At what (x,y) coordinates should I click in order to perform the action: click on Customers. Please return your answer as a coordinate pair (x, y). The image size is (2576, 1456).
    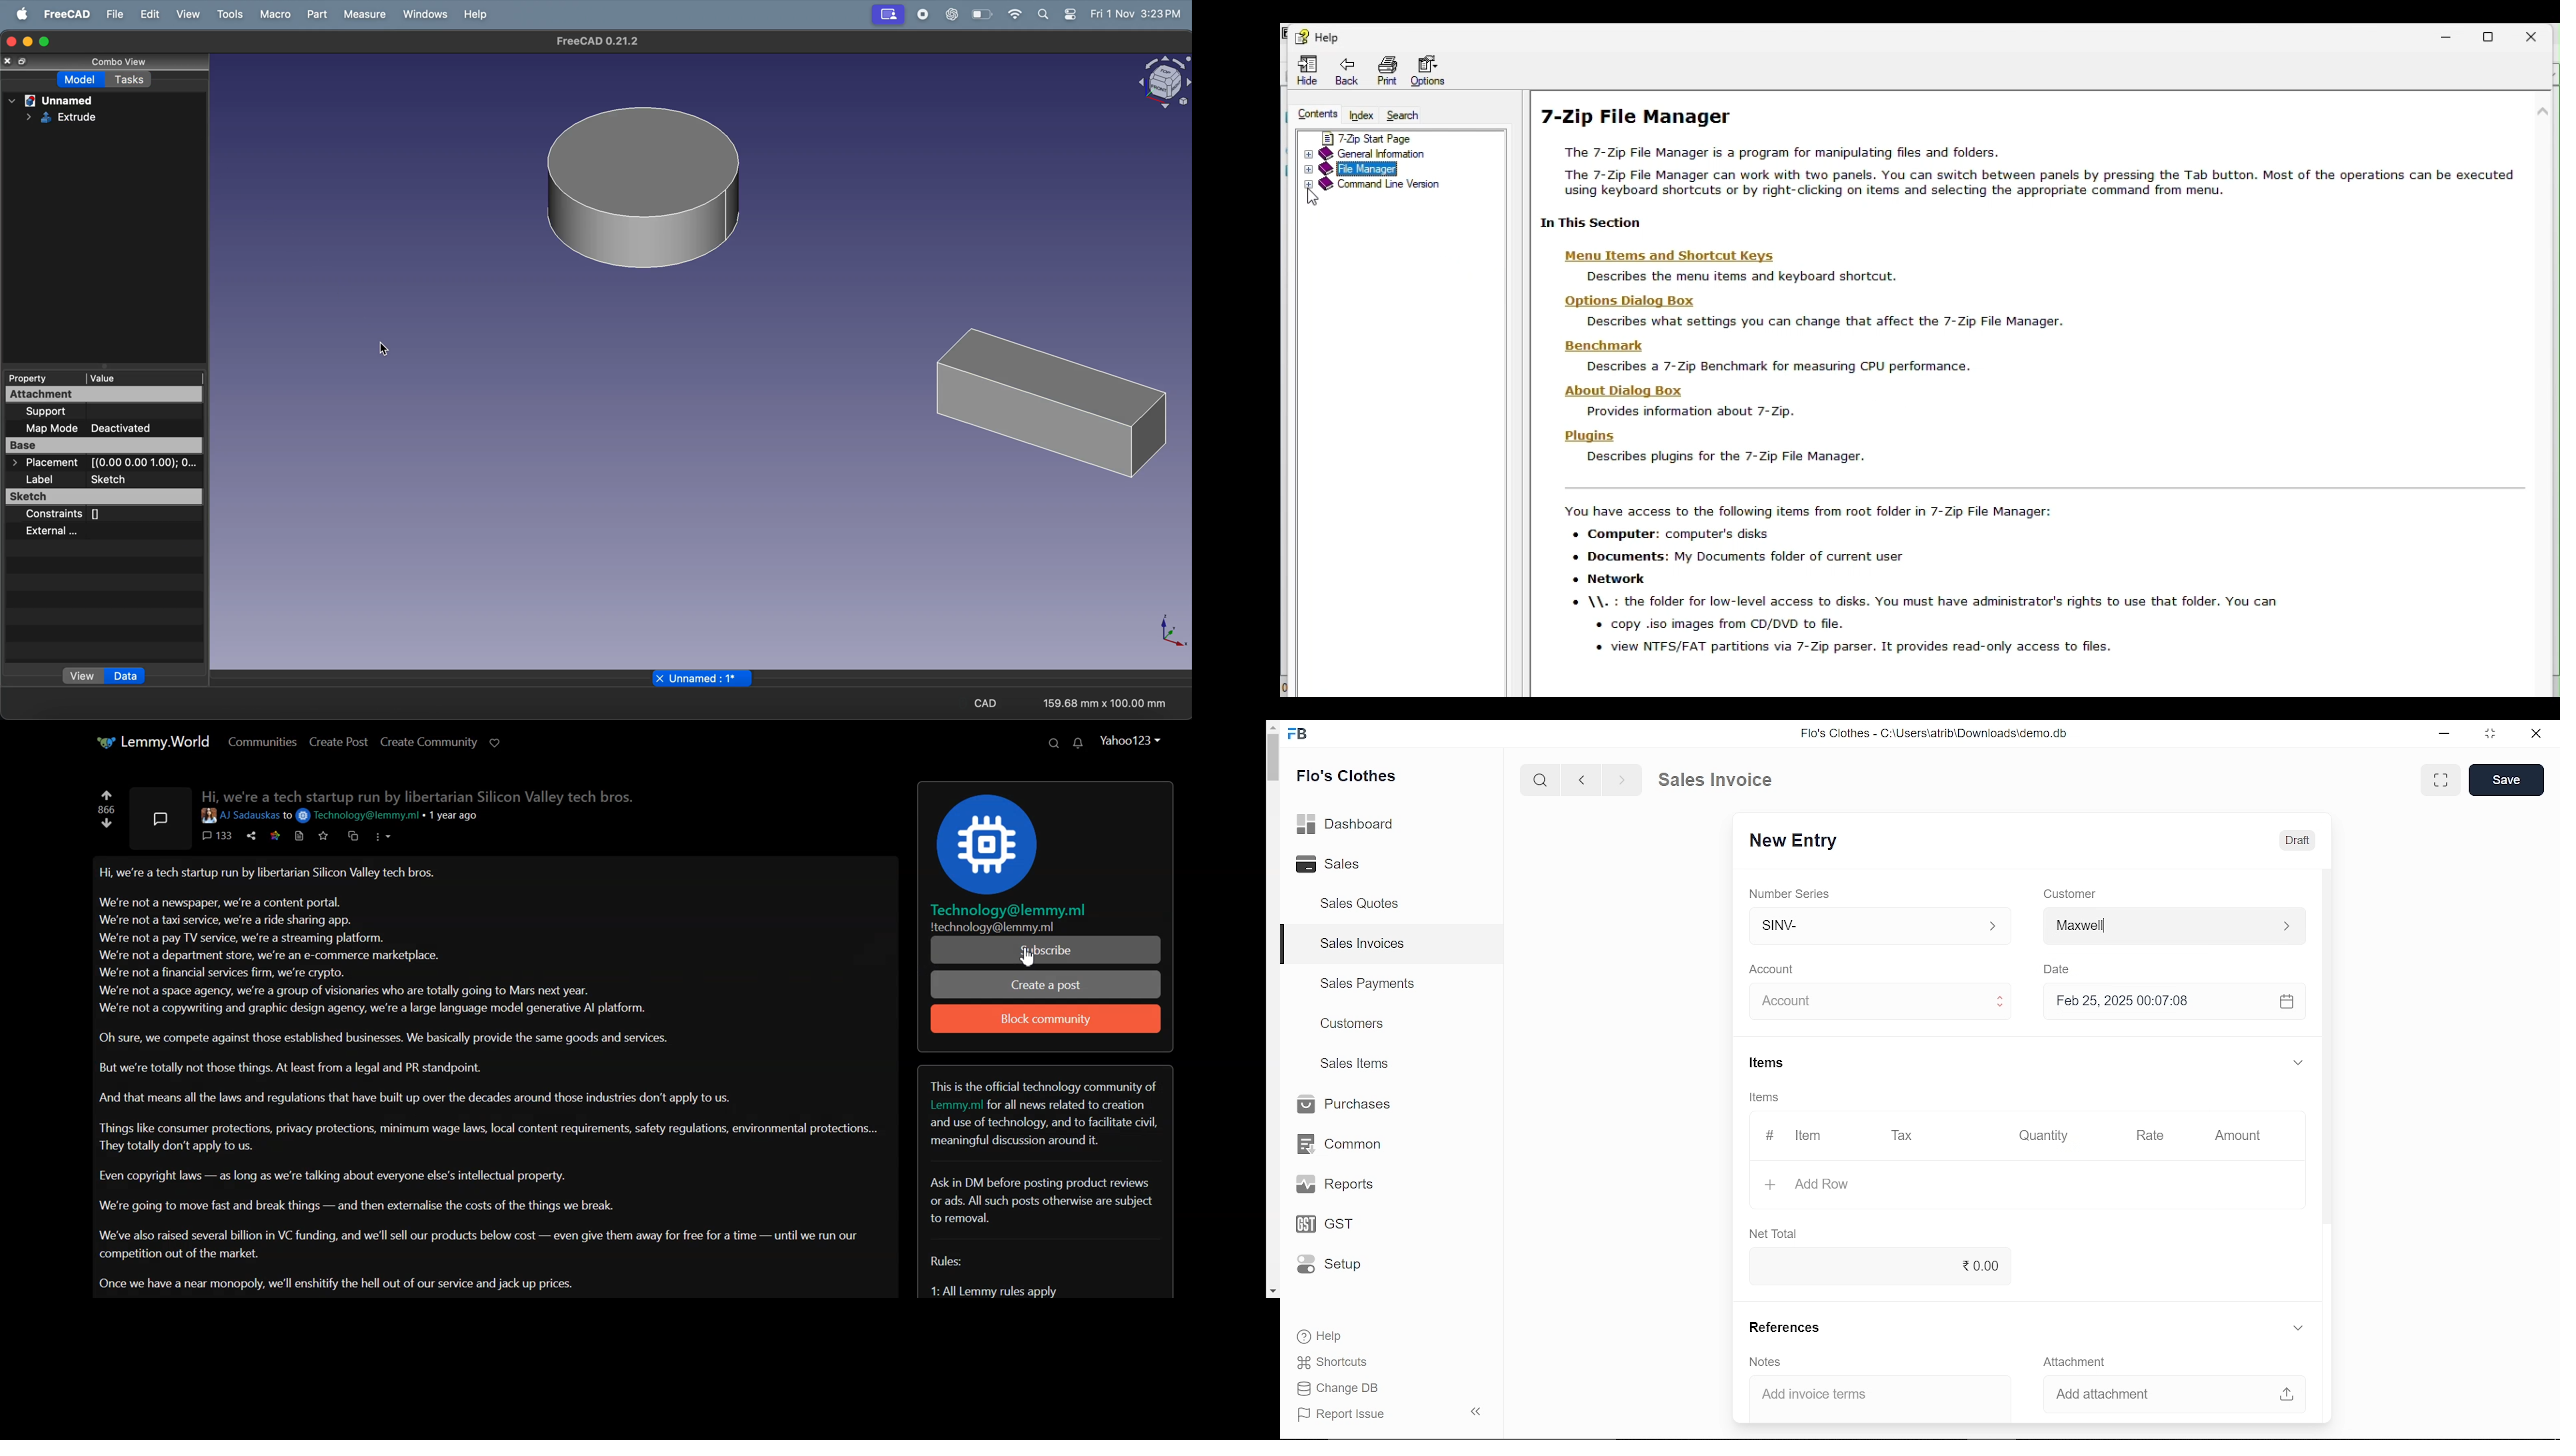
    Looking at the image, I should click on (1354, 1023).